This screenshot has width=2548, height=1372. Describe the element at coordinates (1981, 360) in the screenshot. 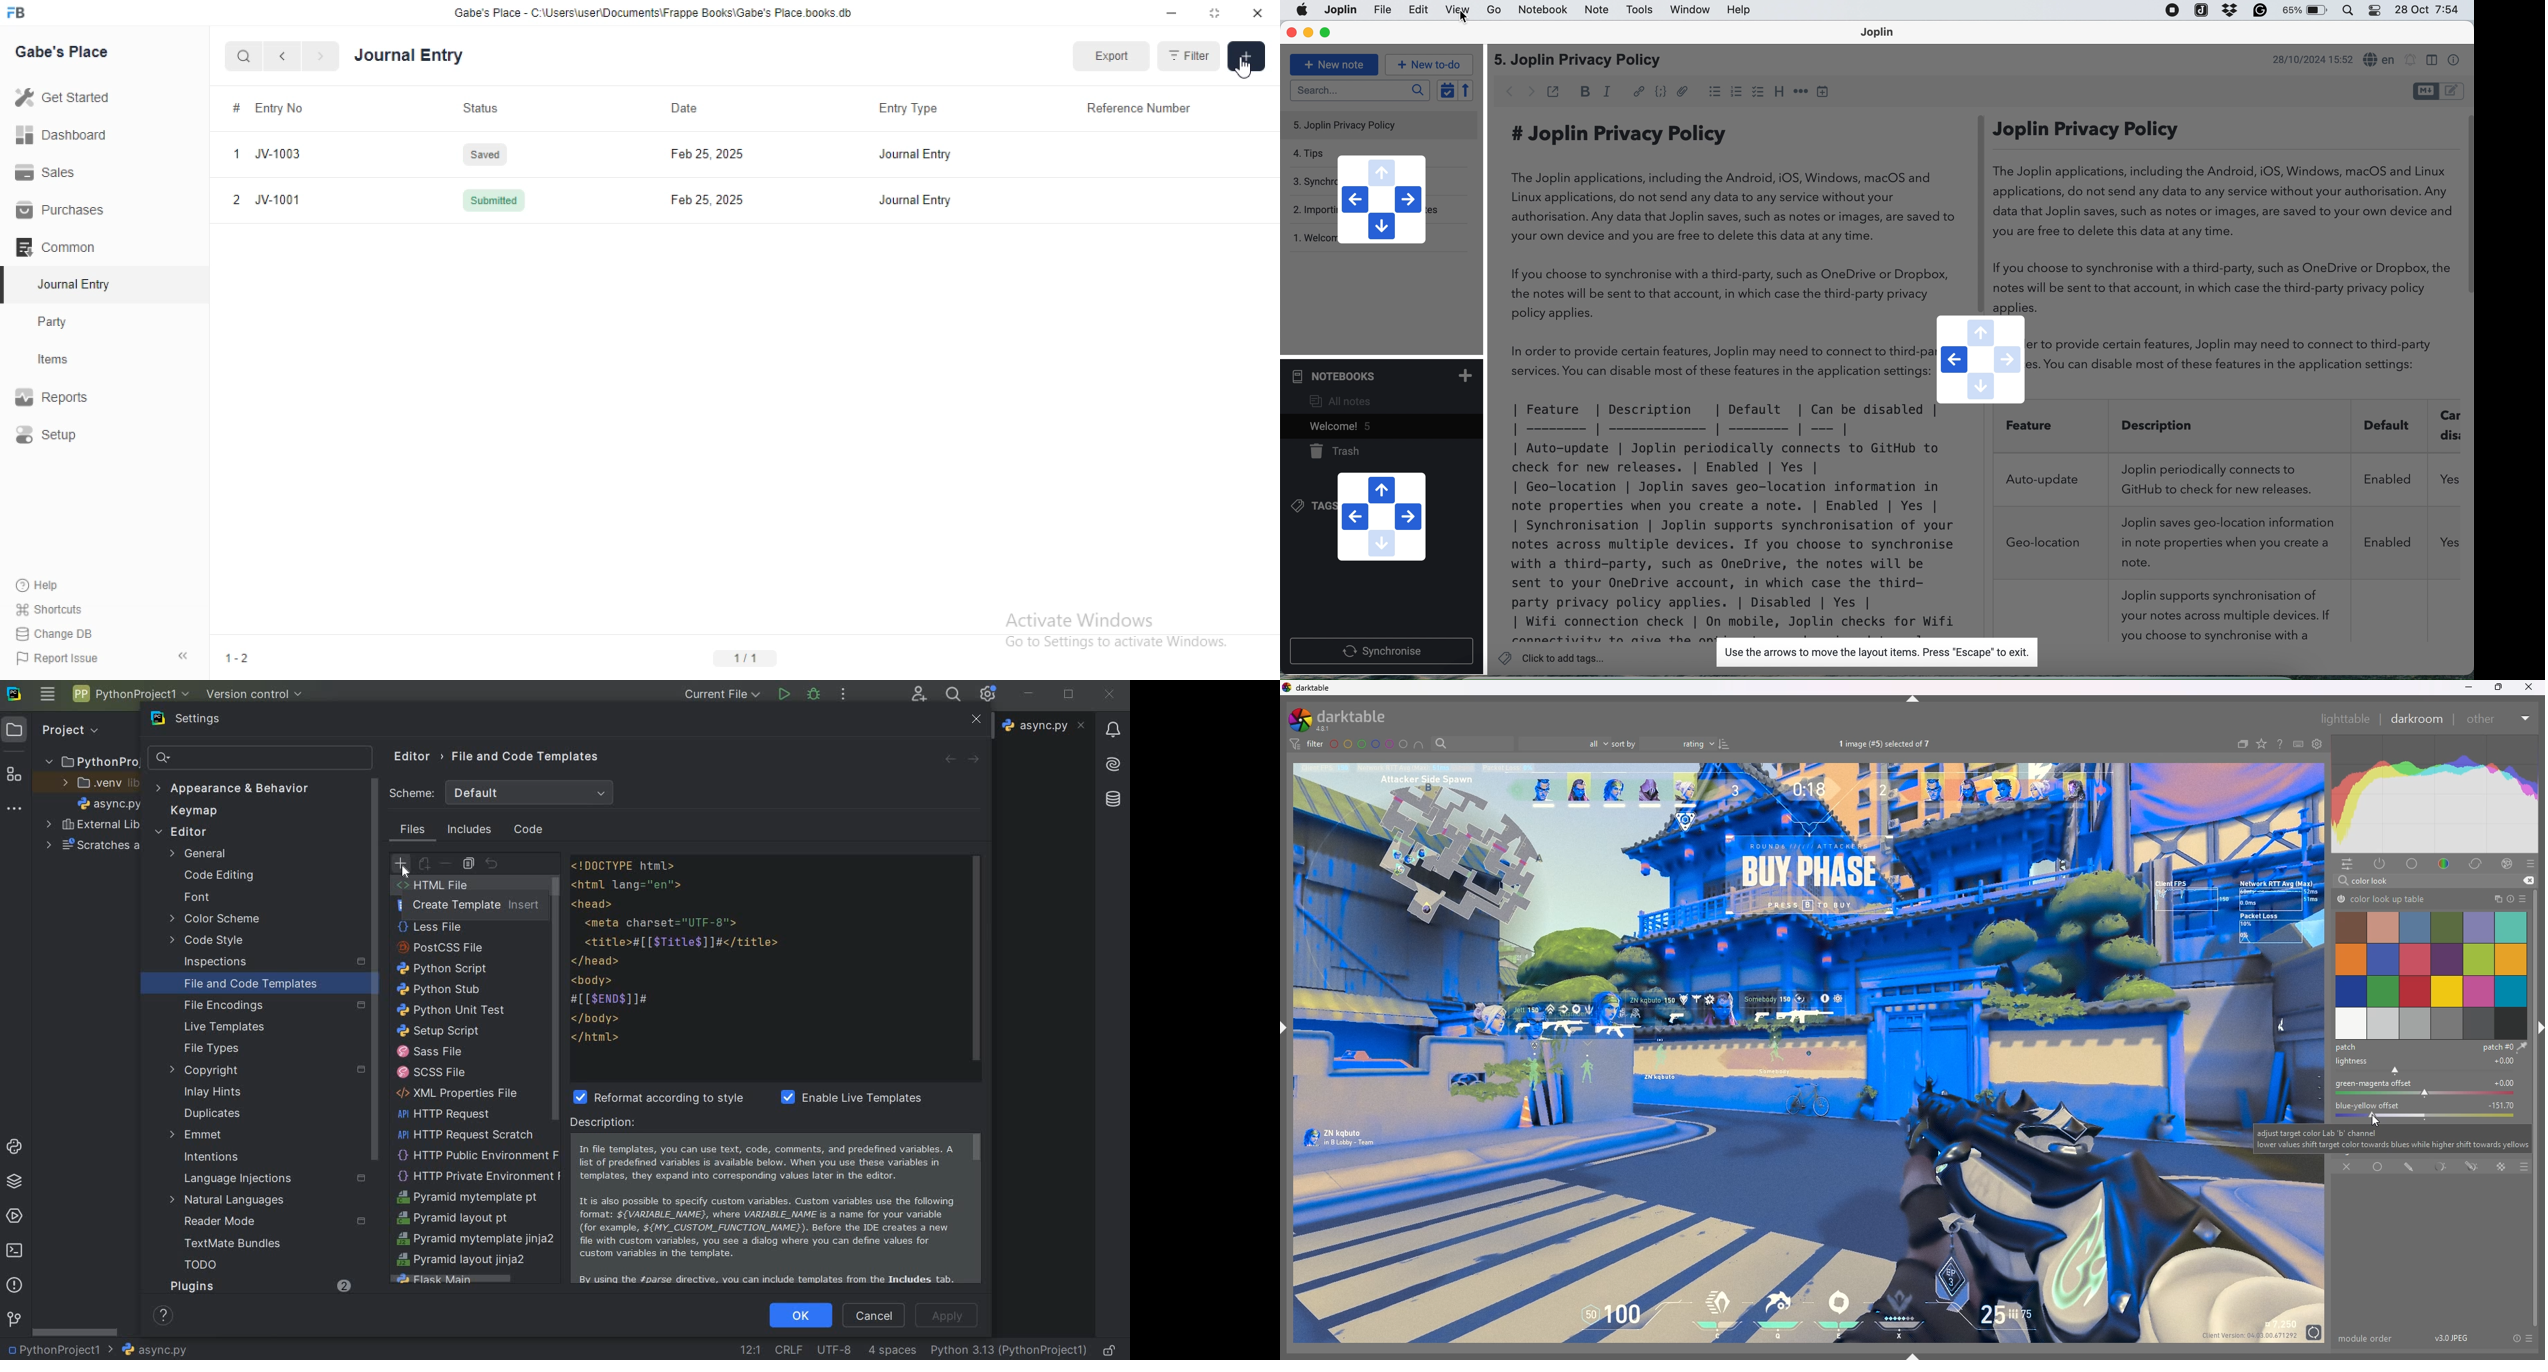

I see `navigation buttons` at that location.